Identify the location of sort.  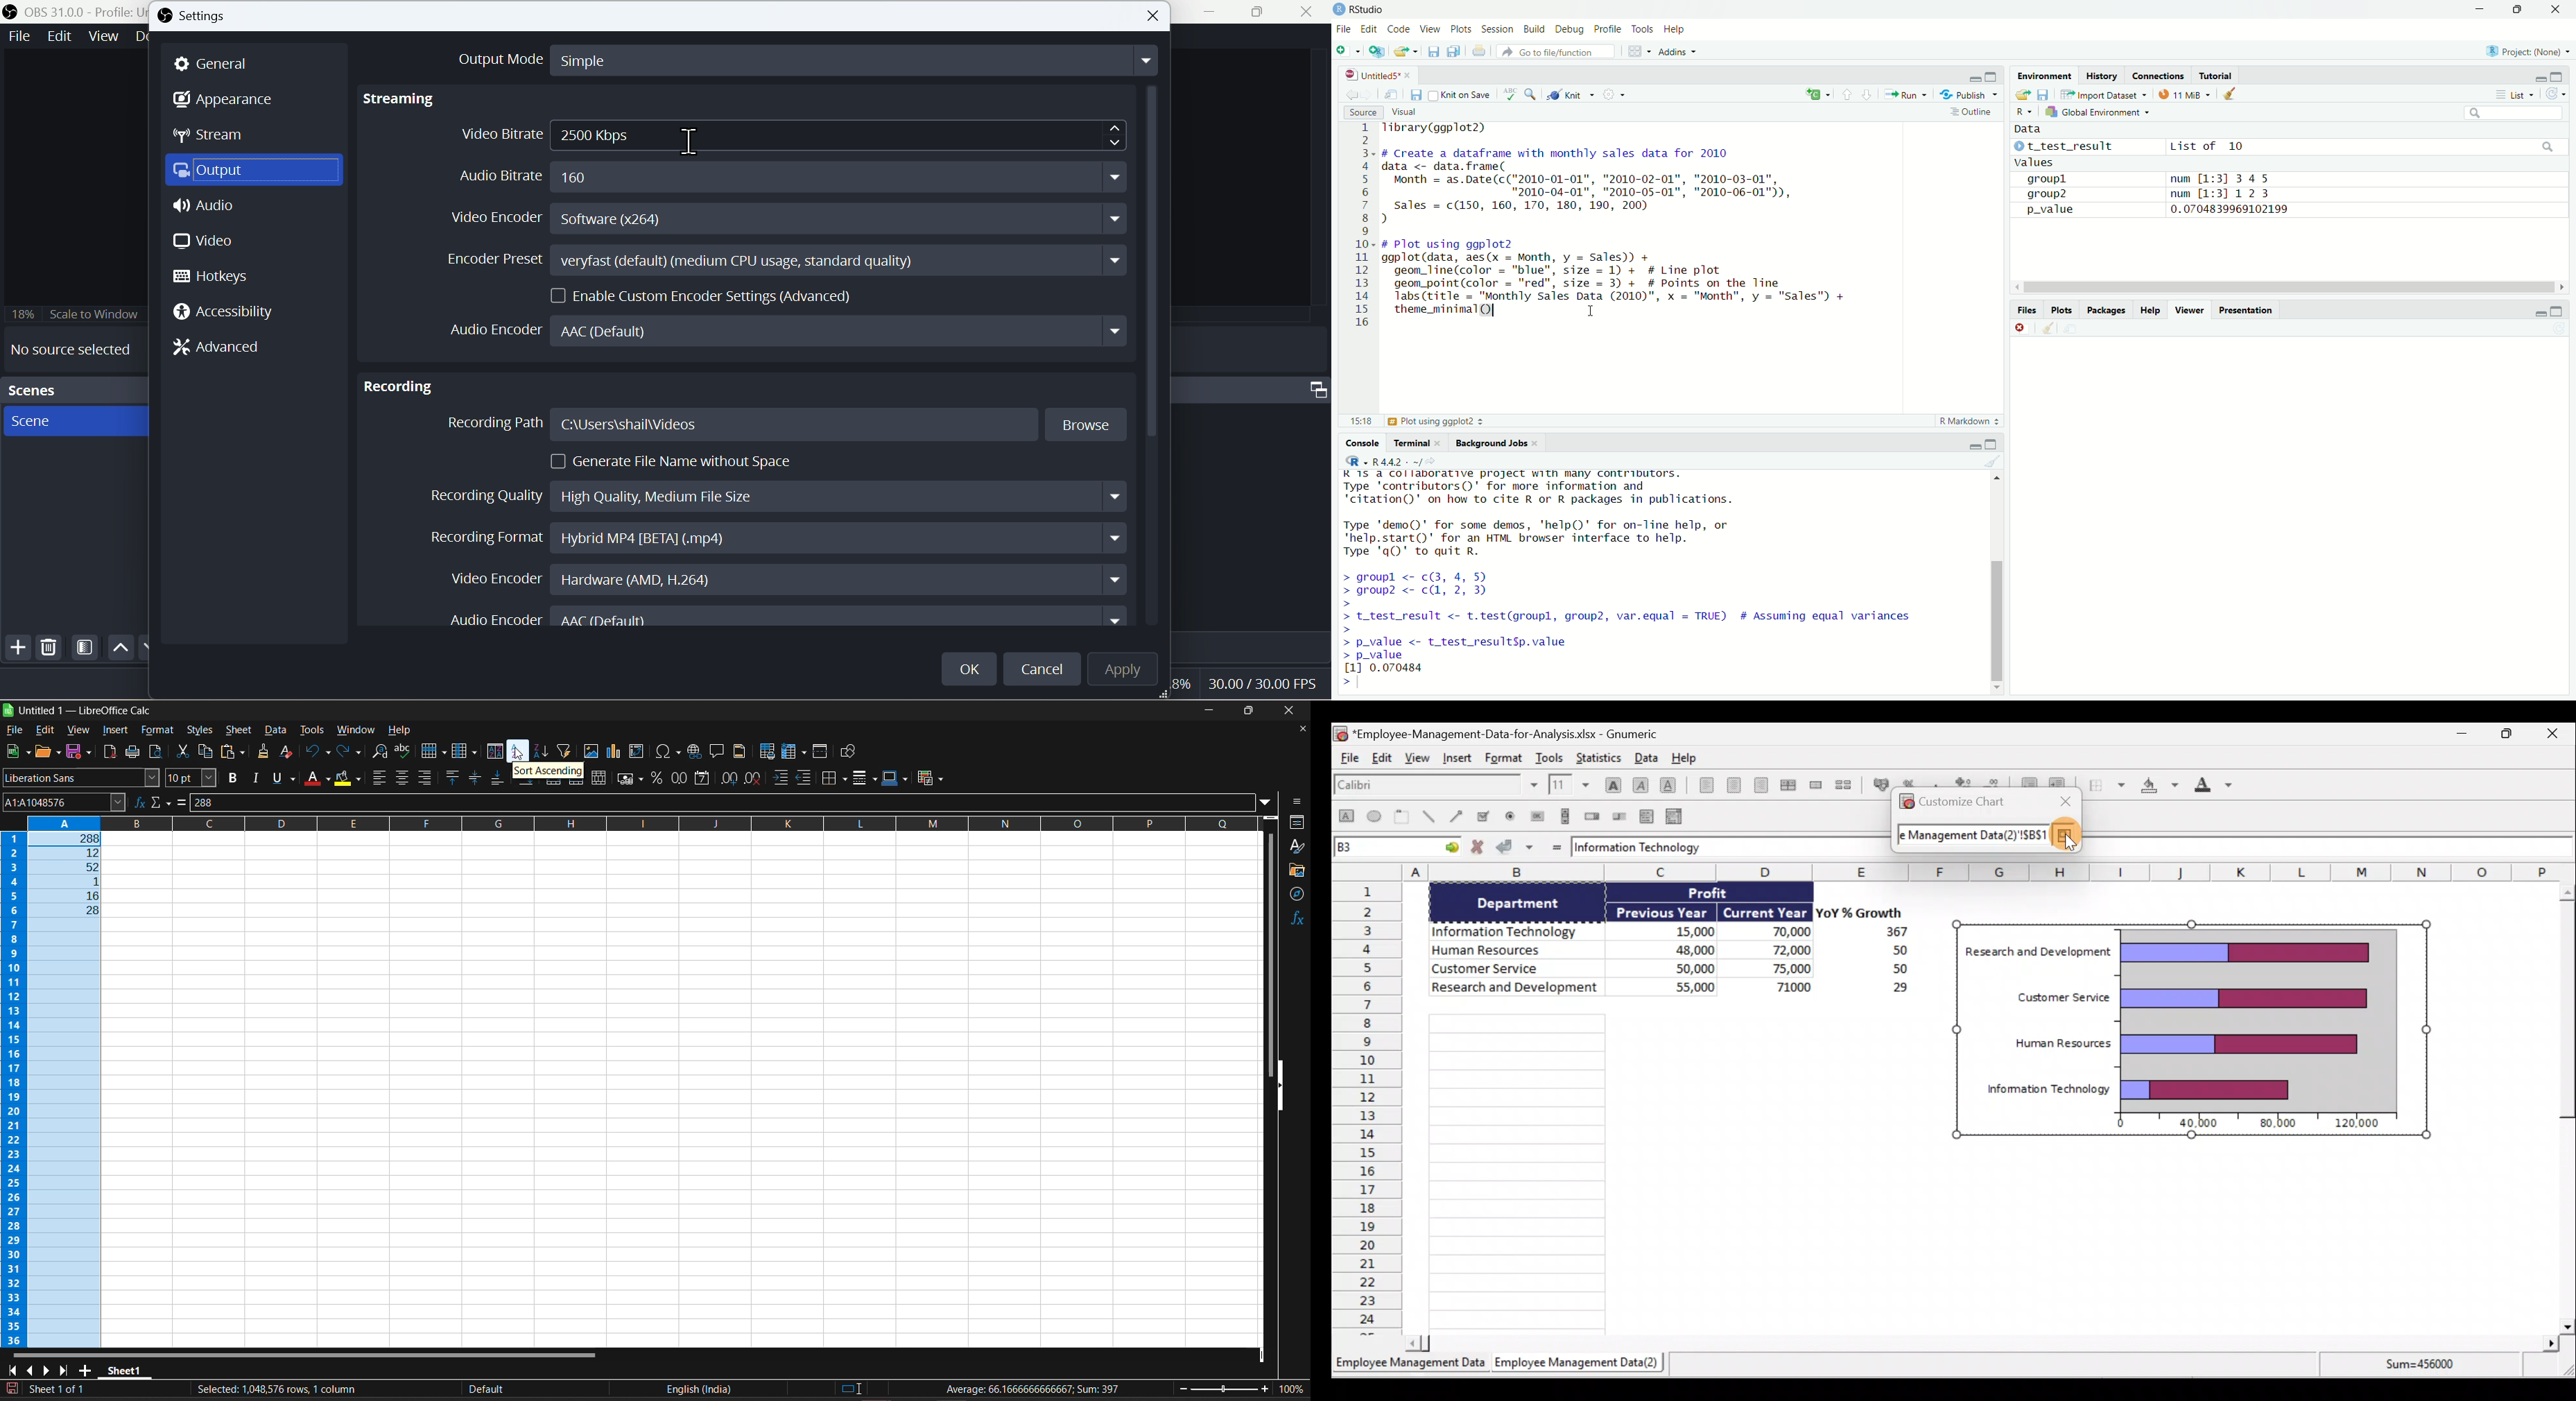
(496, 752).